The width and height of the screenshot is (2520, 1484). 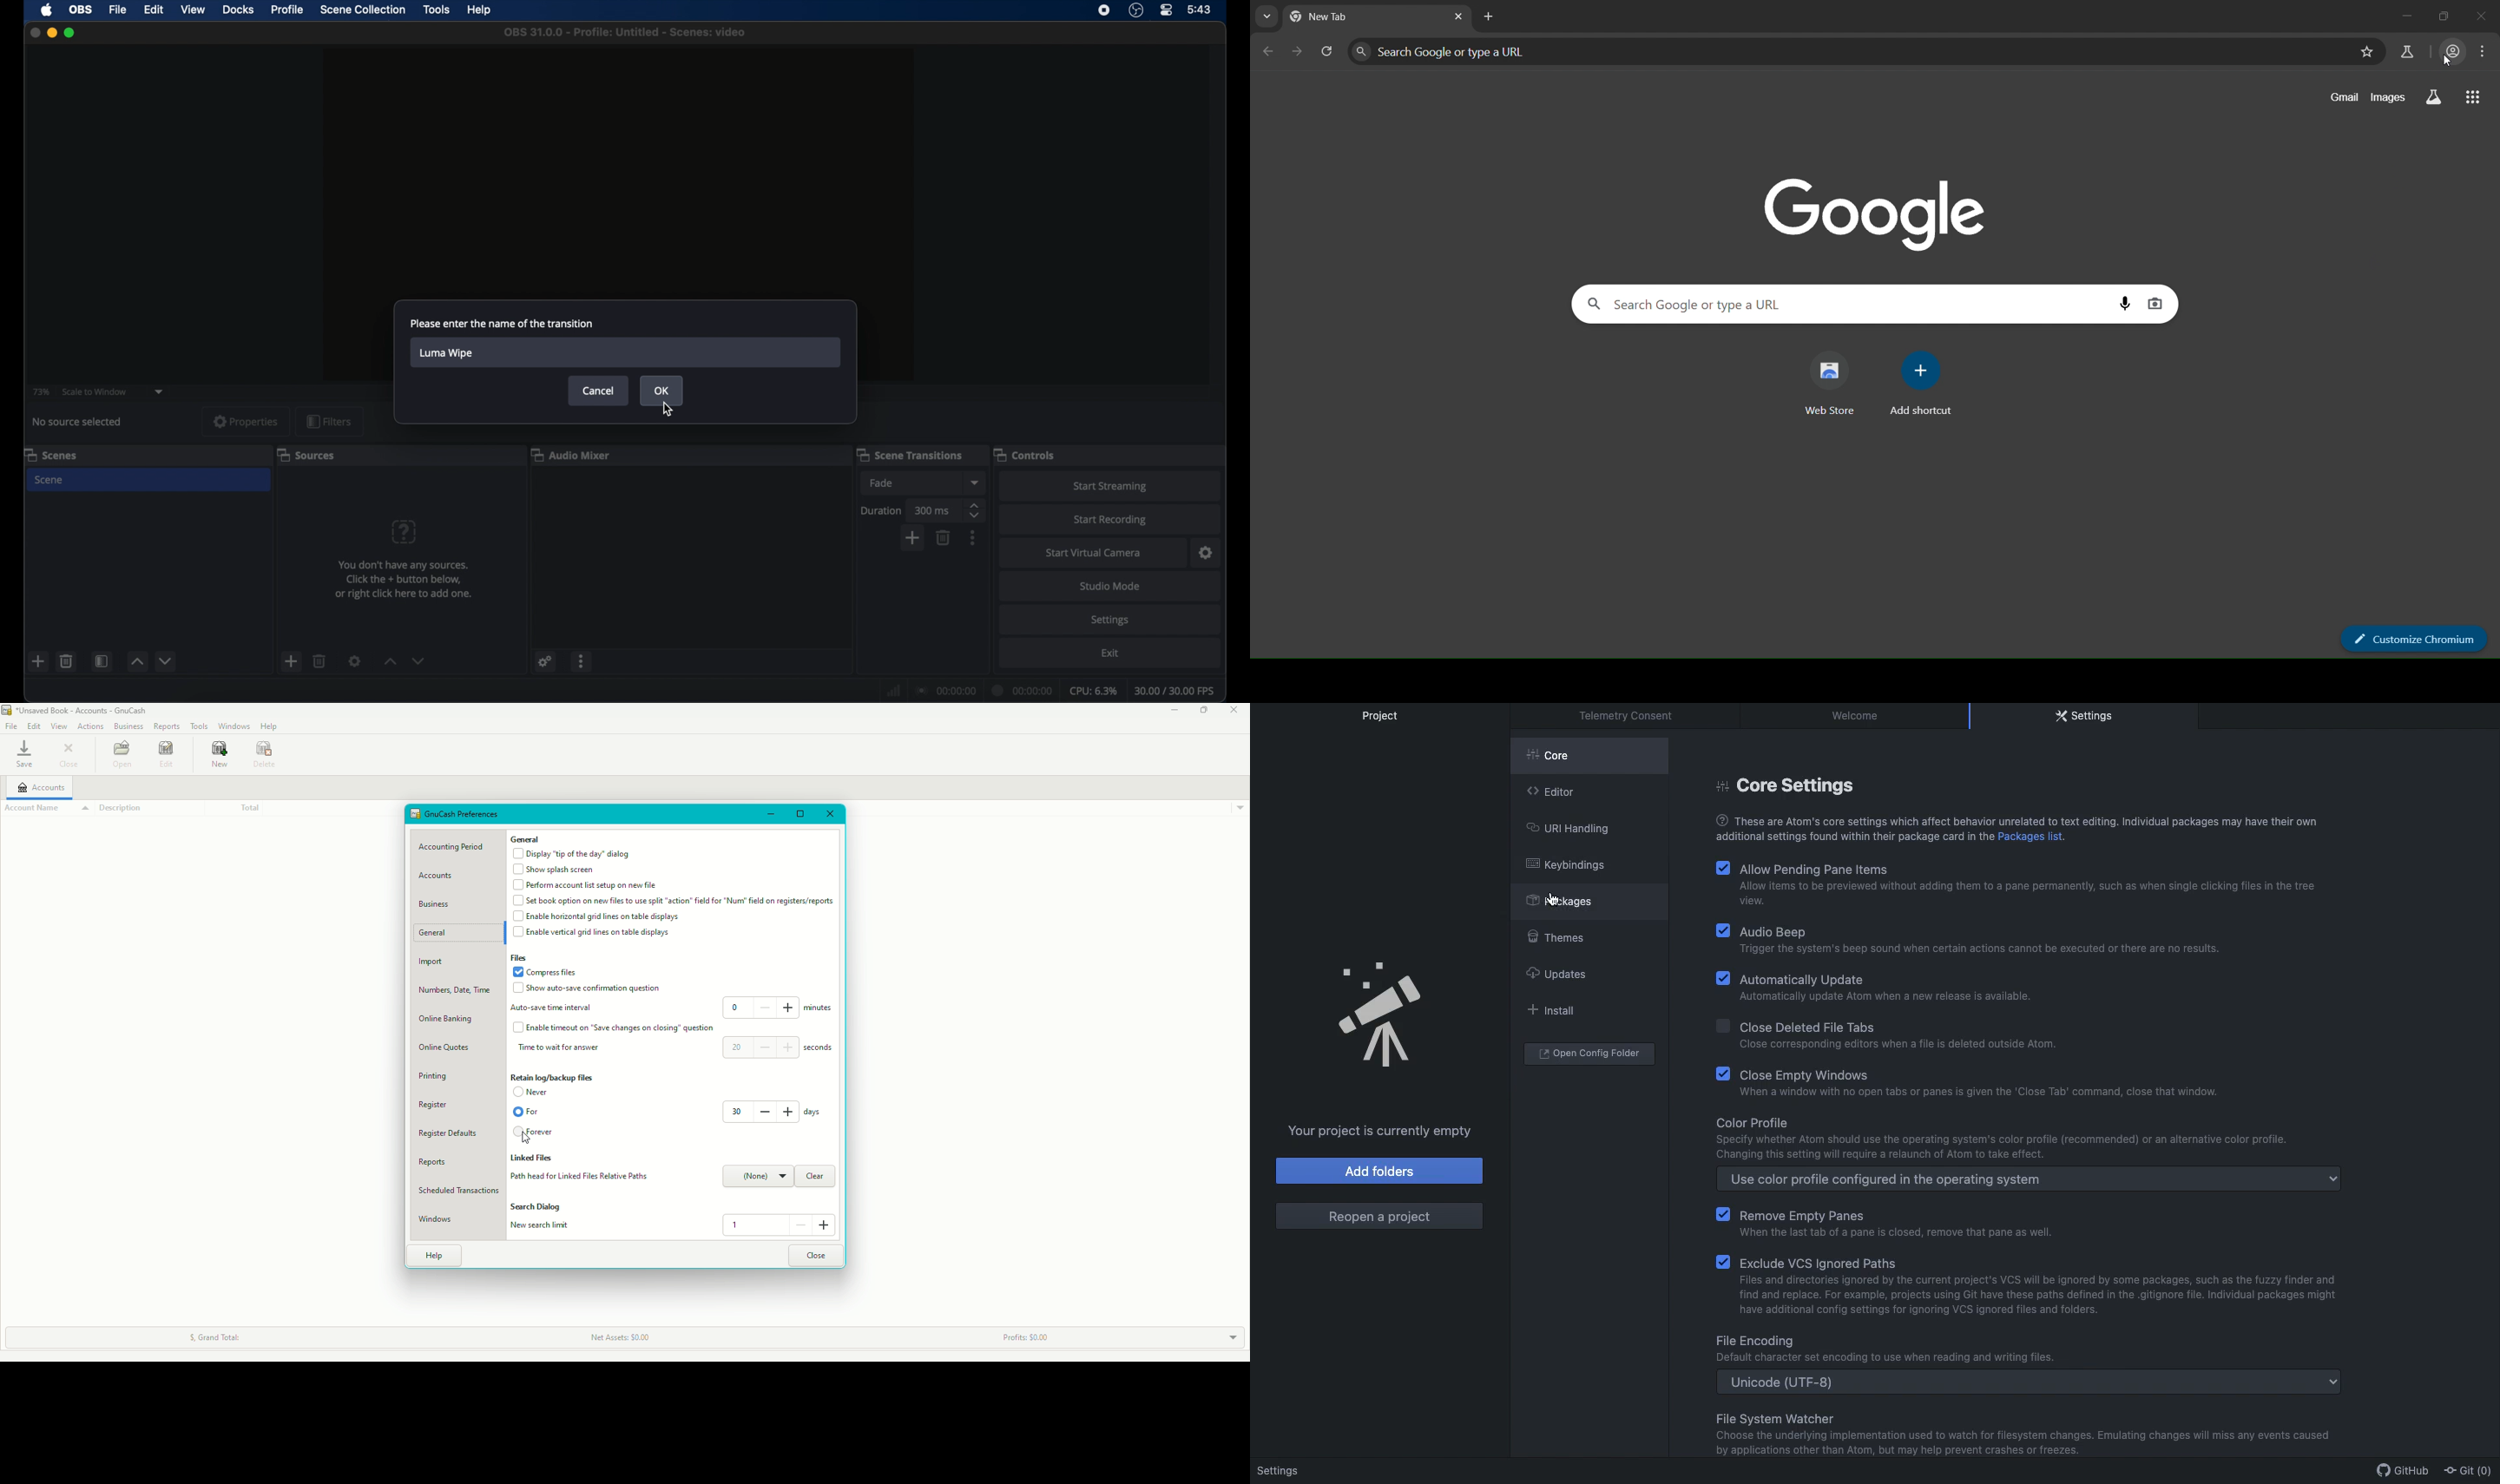 I want to click on Packages, so click(x=1569, y=900).